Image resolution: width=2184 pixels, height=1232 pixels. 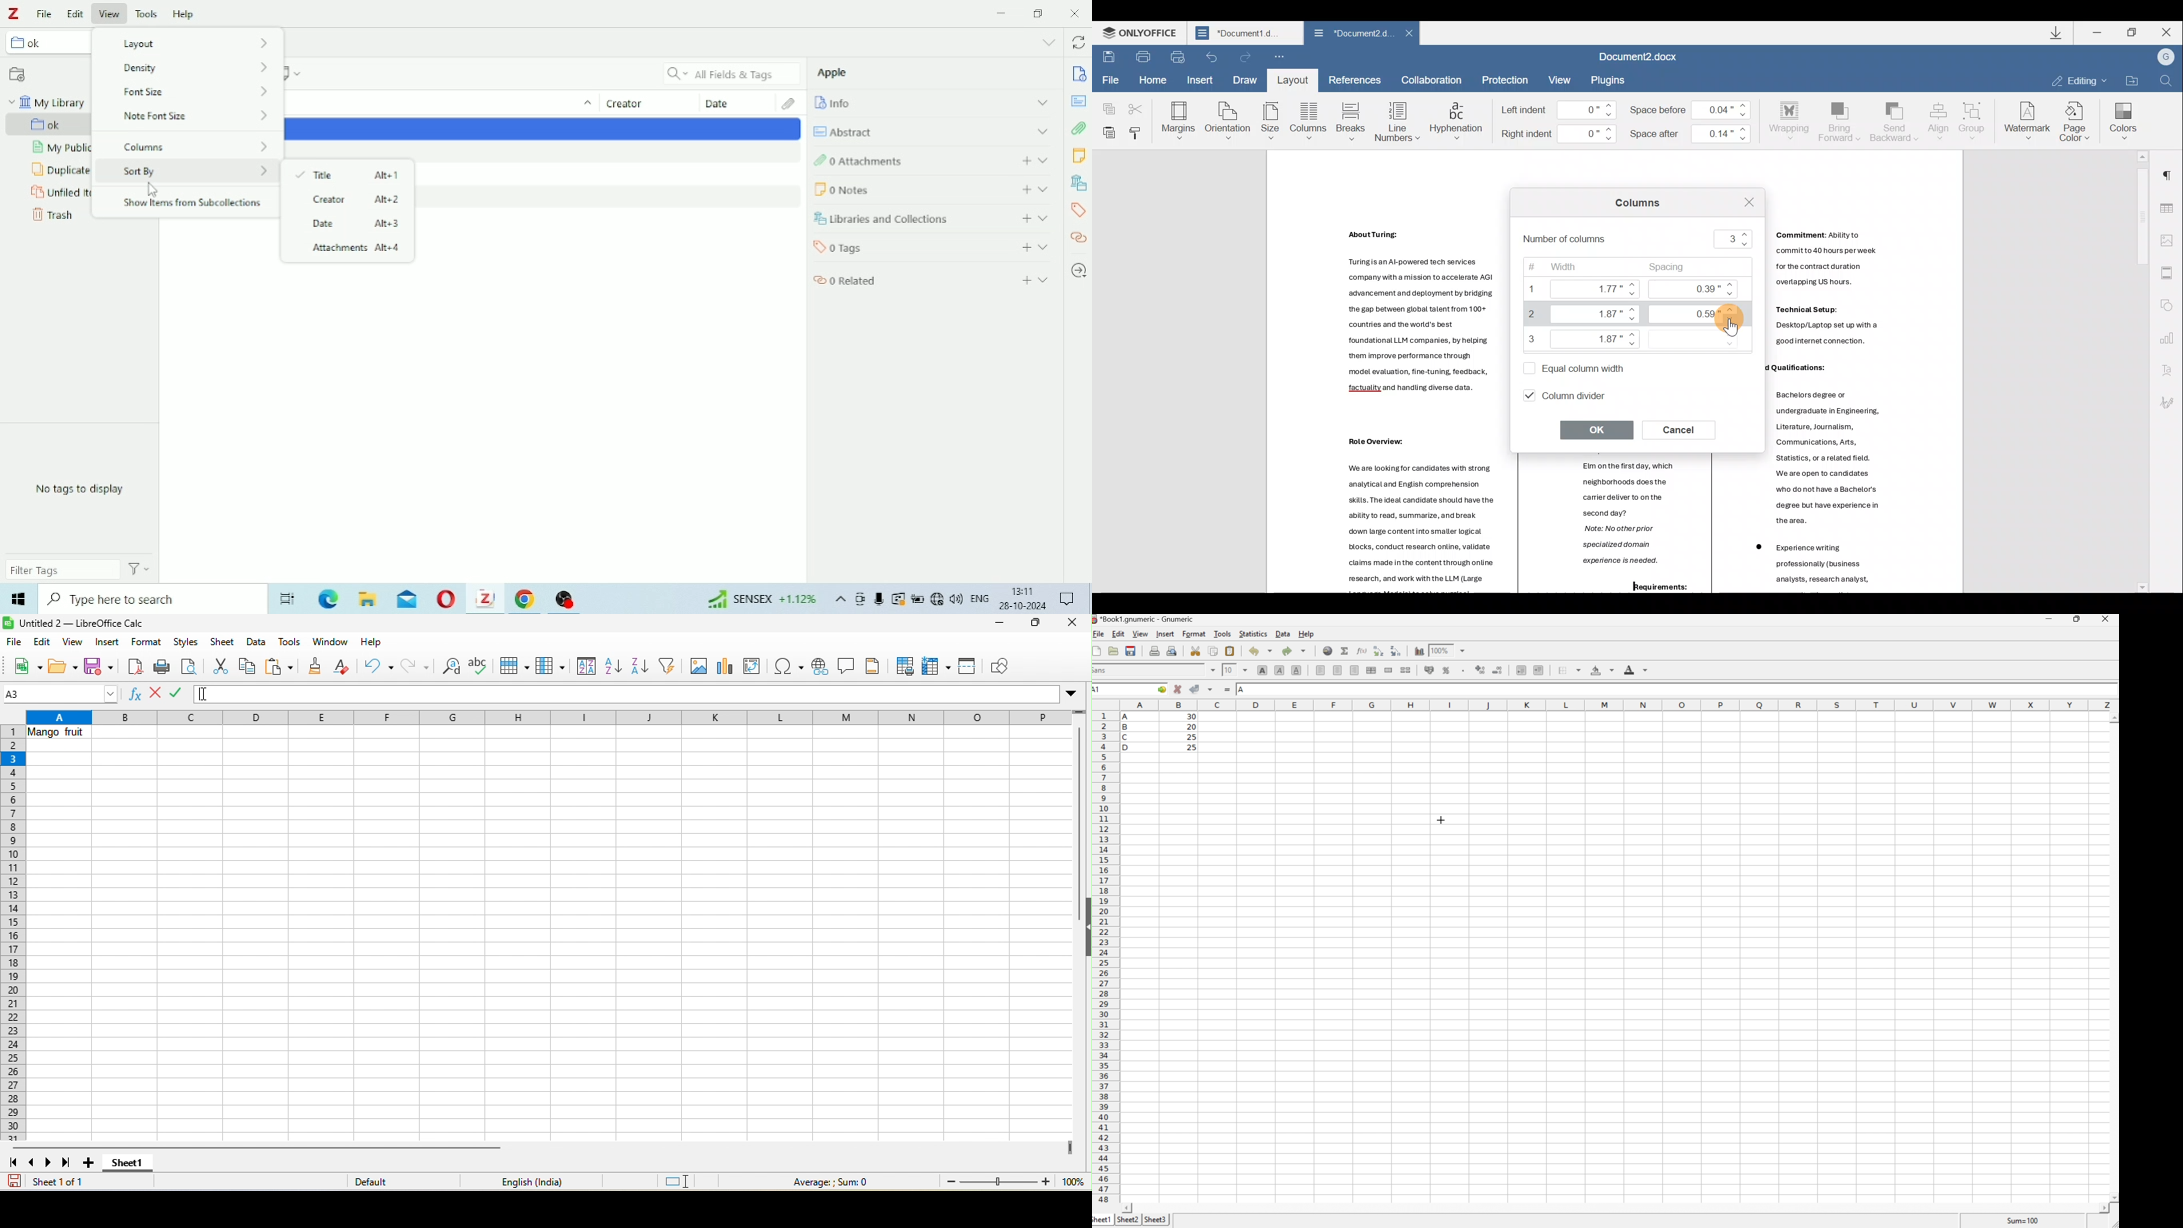 I want to click on Apple., so click(x=839, y=75).